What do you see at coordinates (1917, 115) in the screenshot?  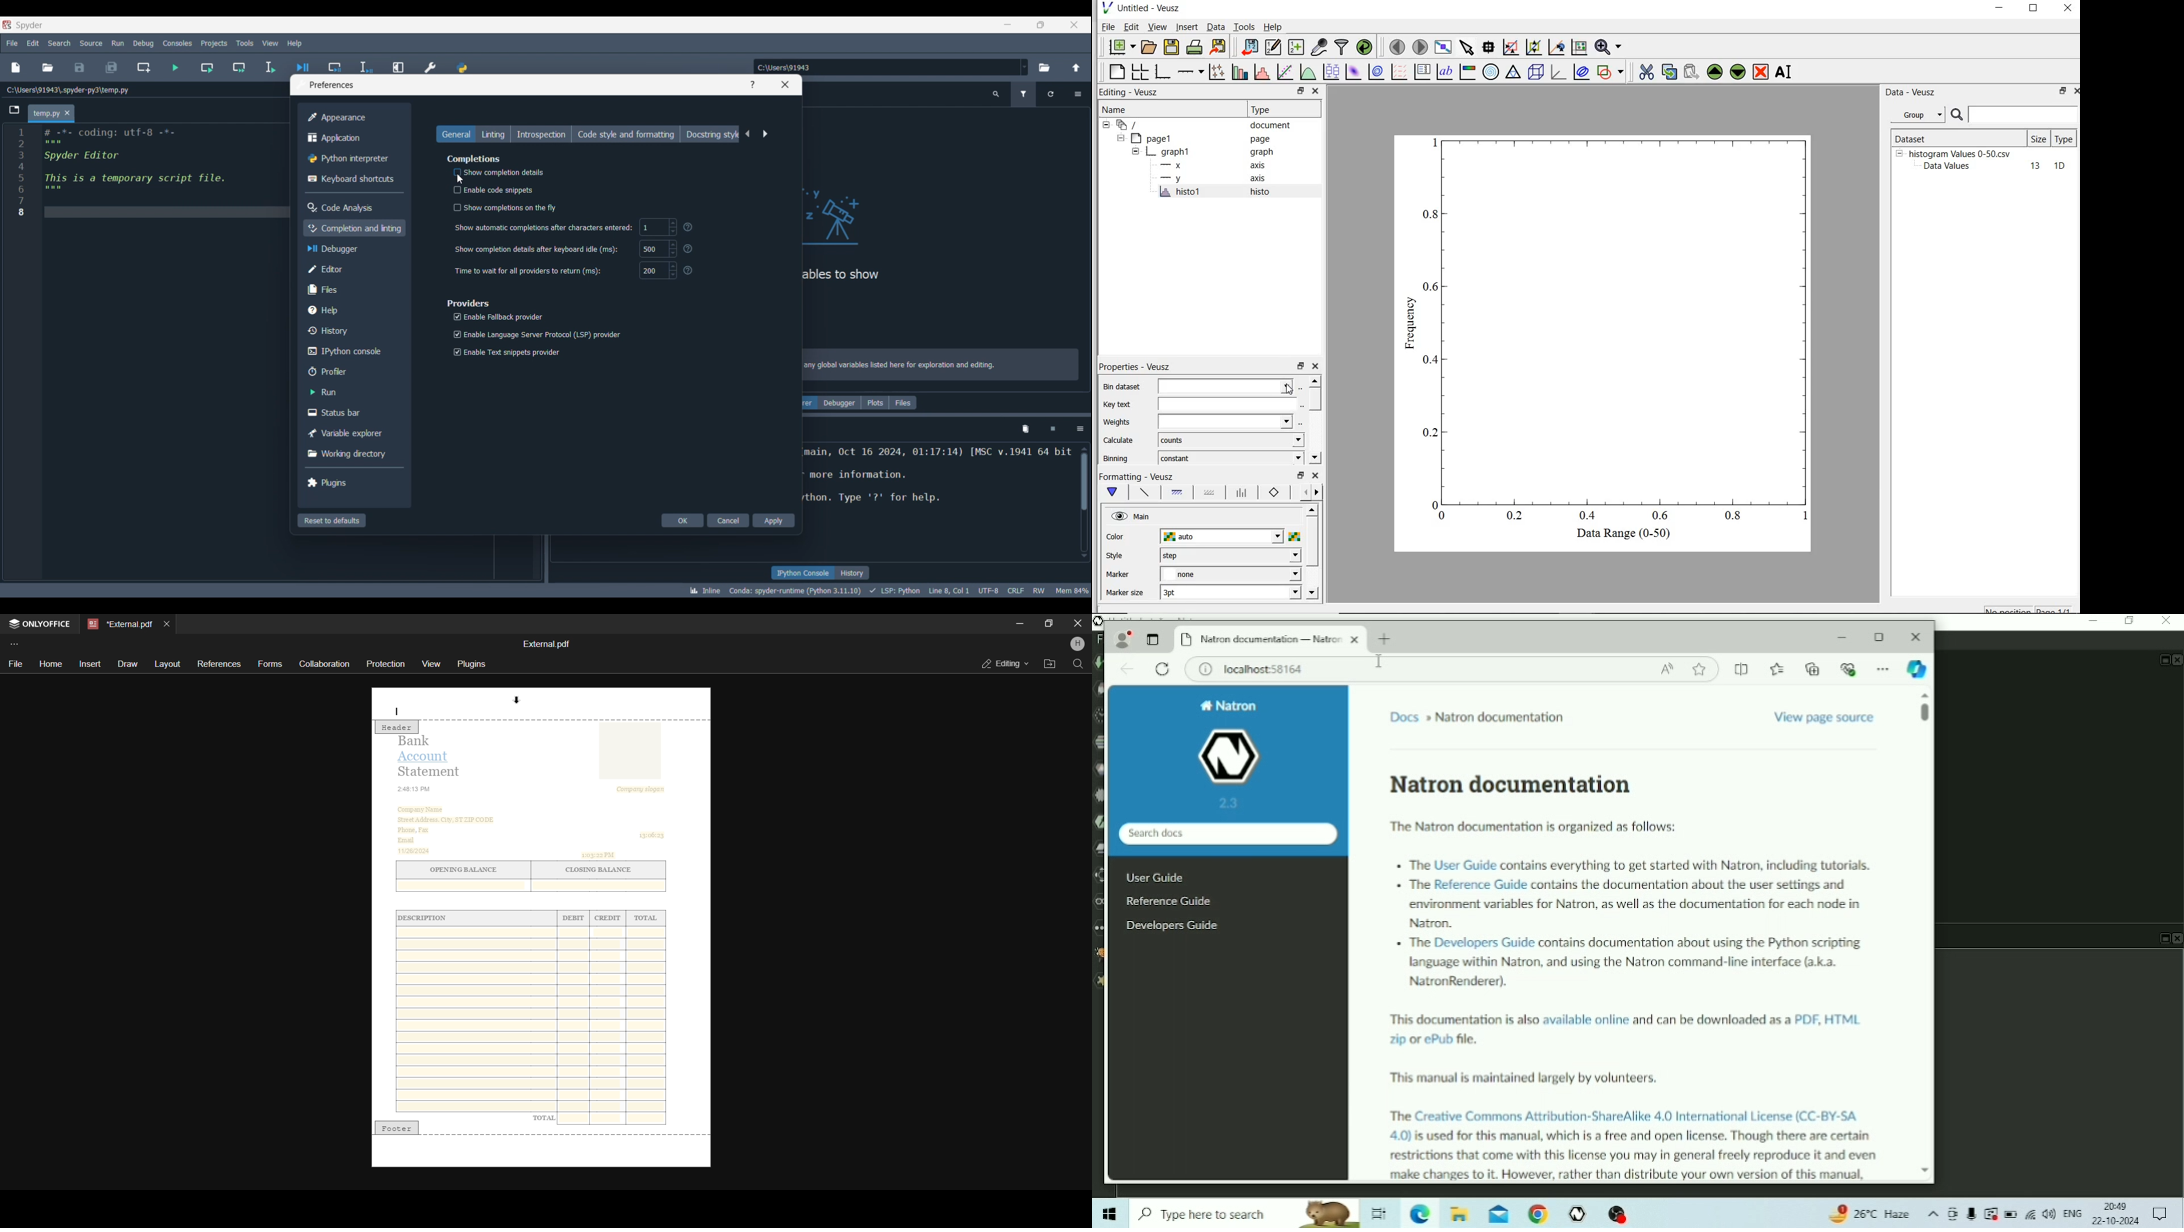 I see `group` at bounding box center [1917, 115].